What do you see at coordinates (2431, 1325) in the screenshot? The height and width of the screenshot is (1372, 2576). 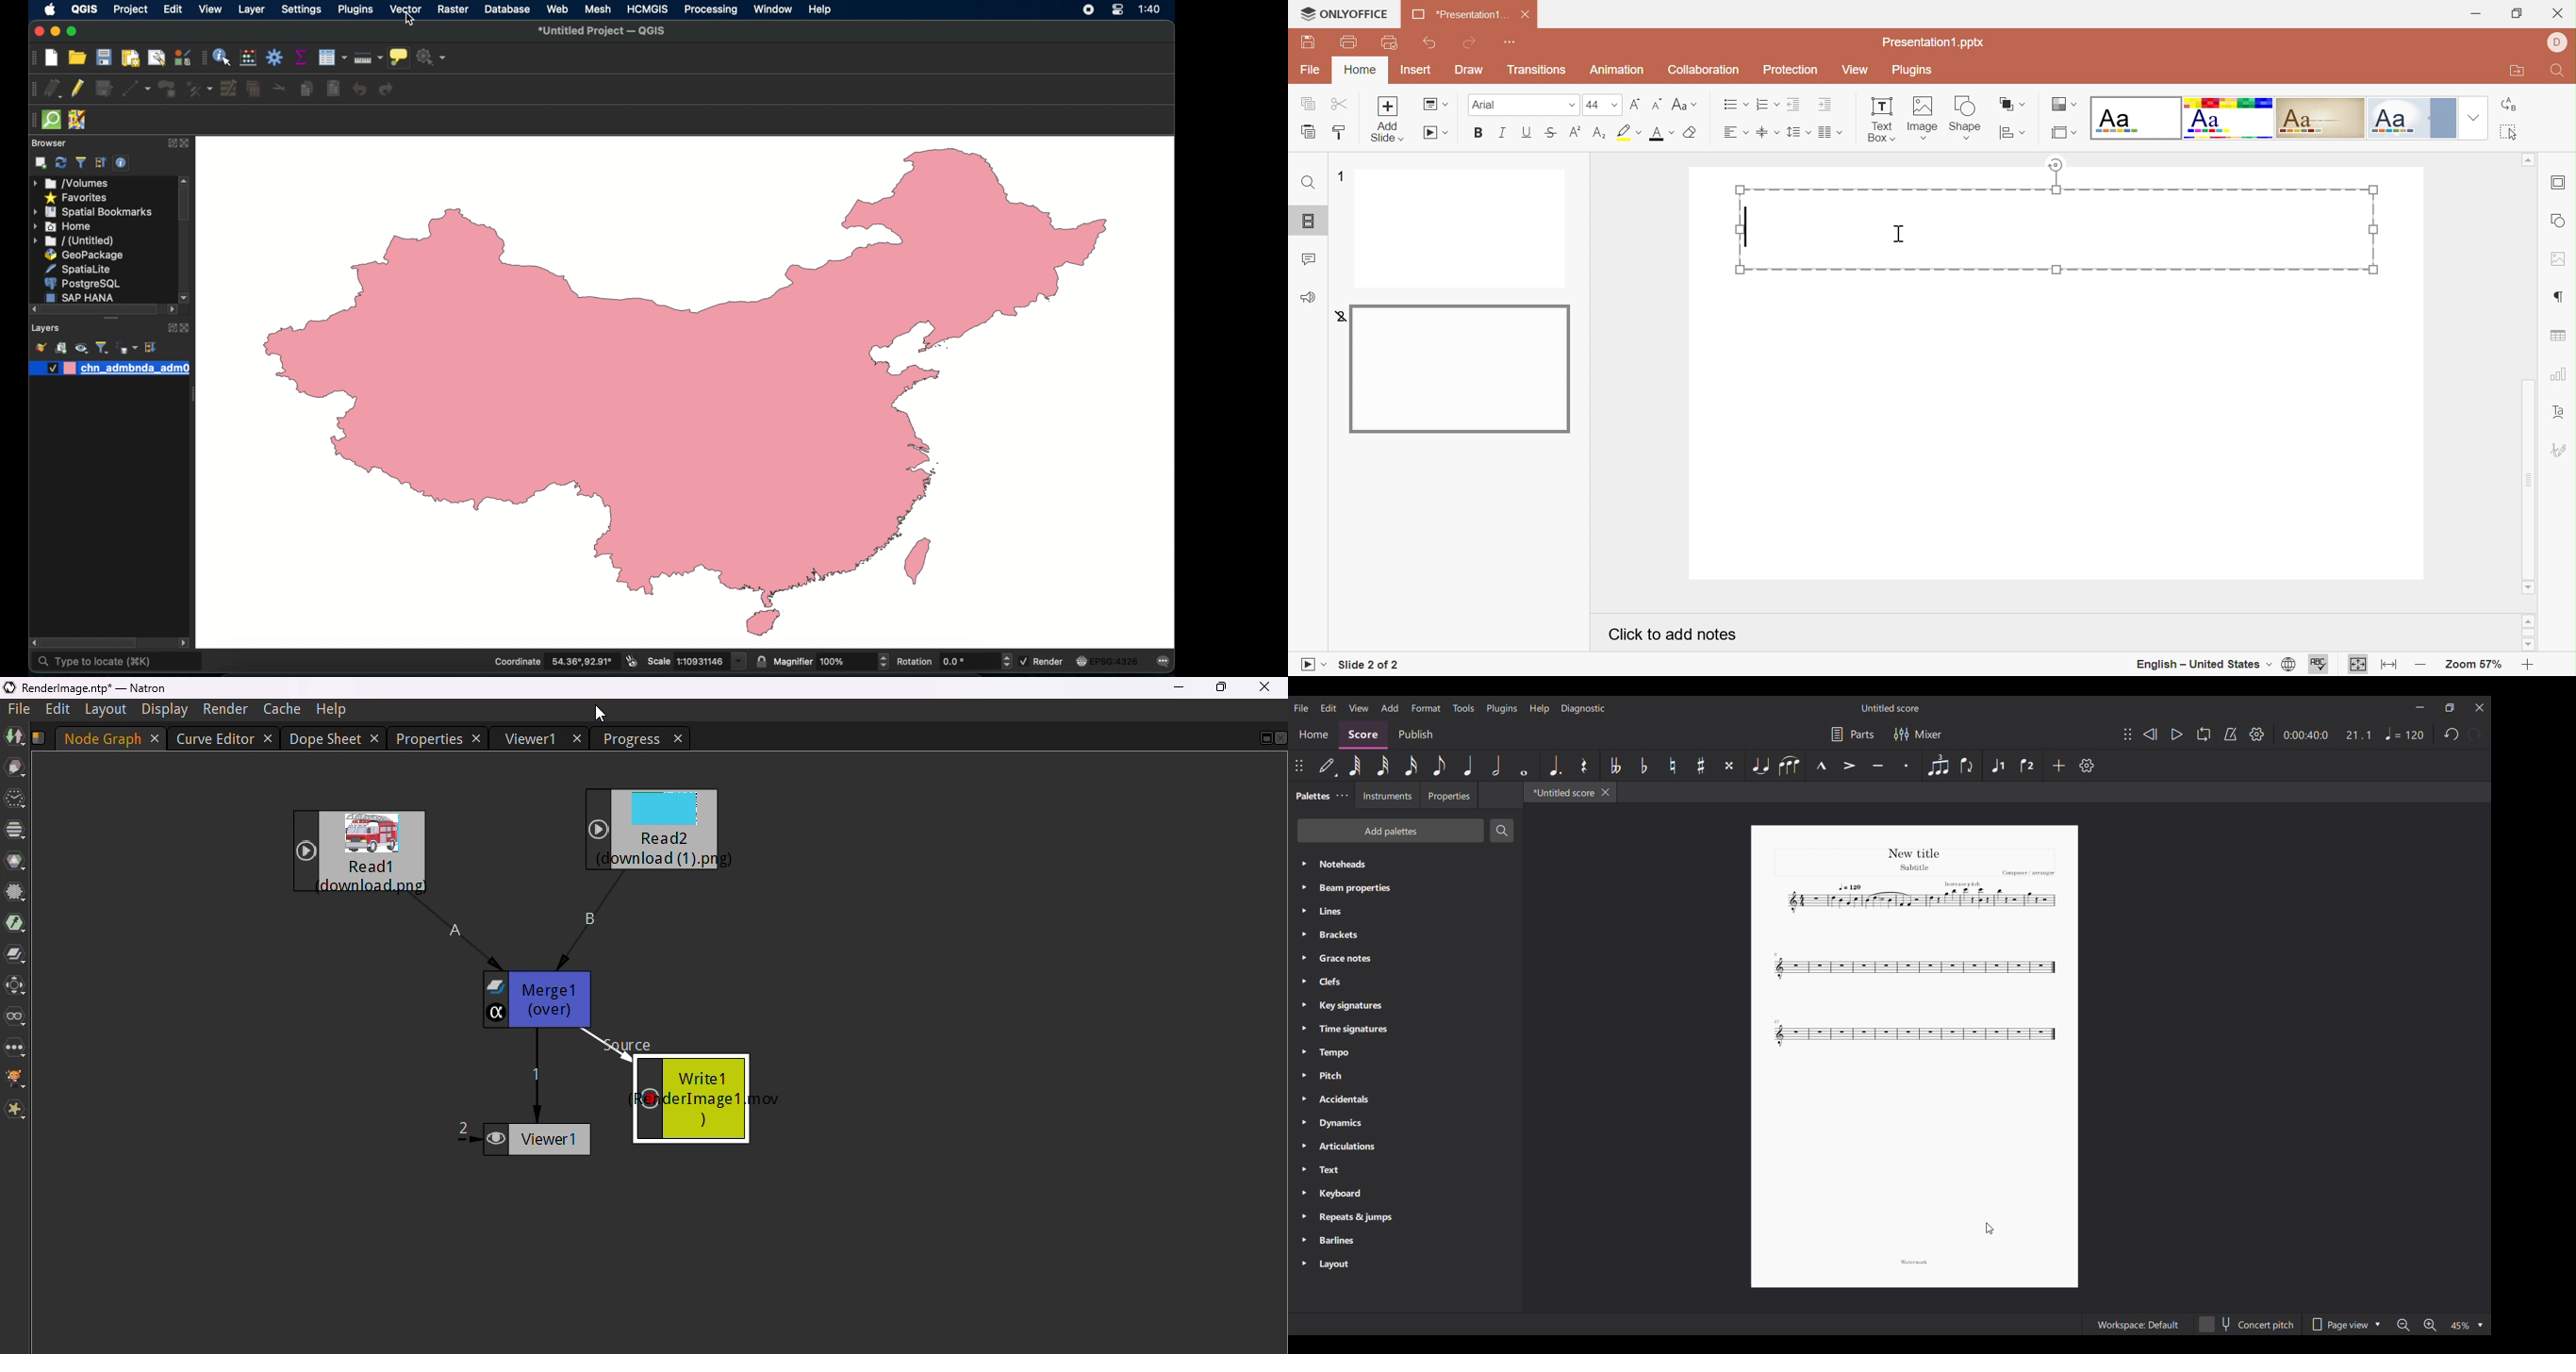 I see `Zoom in` at bounding box center [2431, 1325].